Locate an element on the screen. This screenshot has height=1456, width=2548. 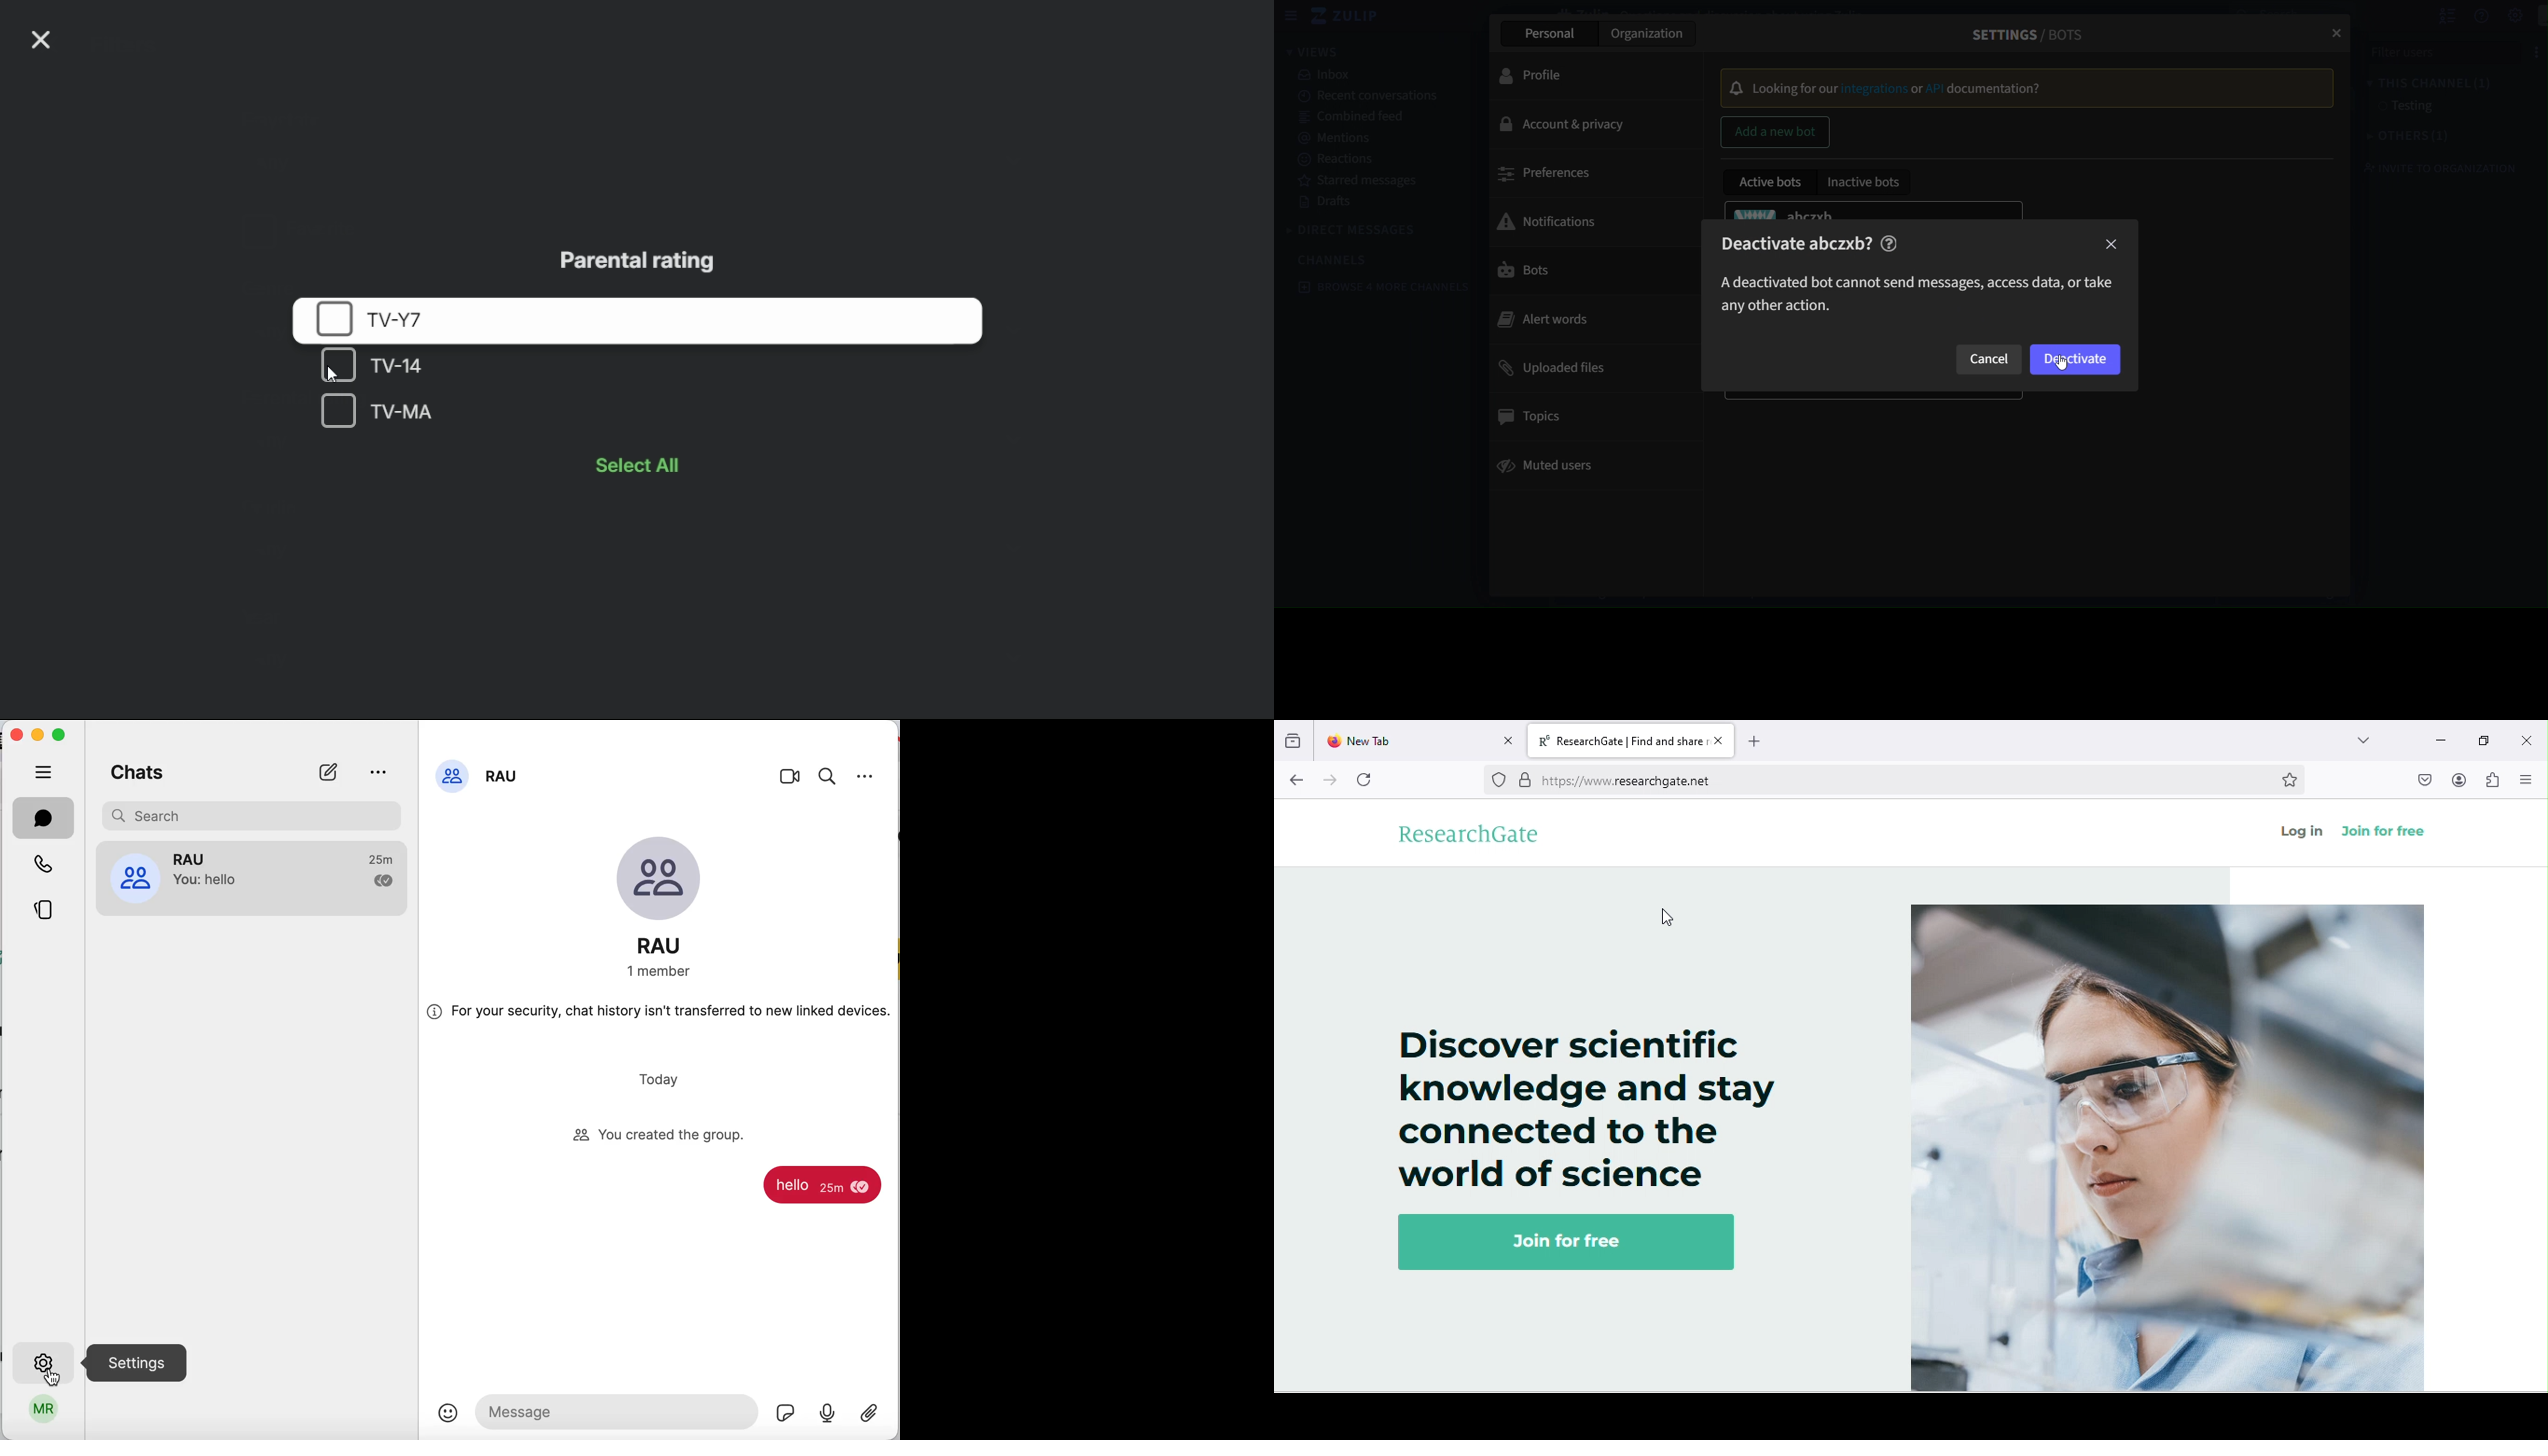
join for free is located at coordinates (2385, 829).